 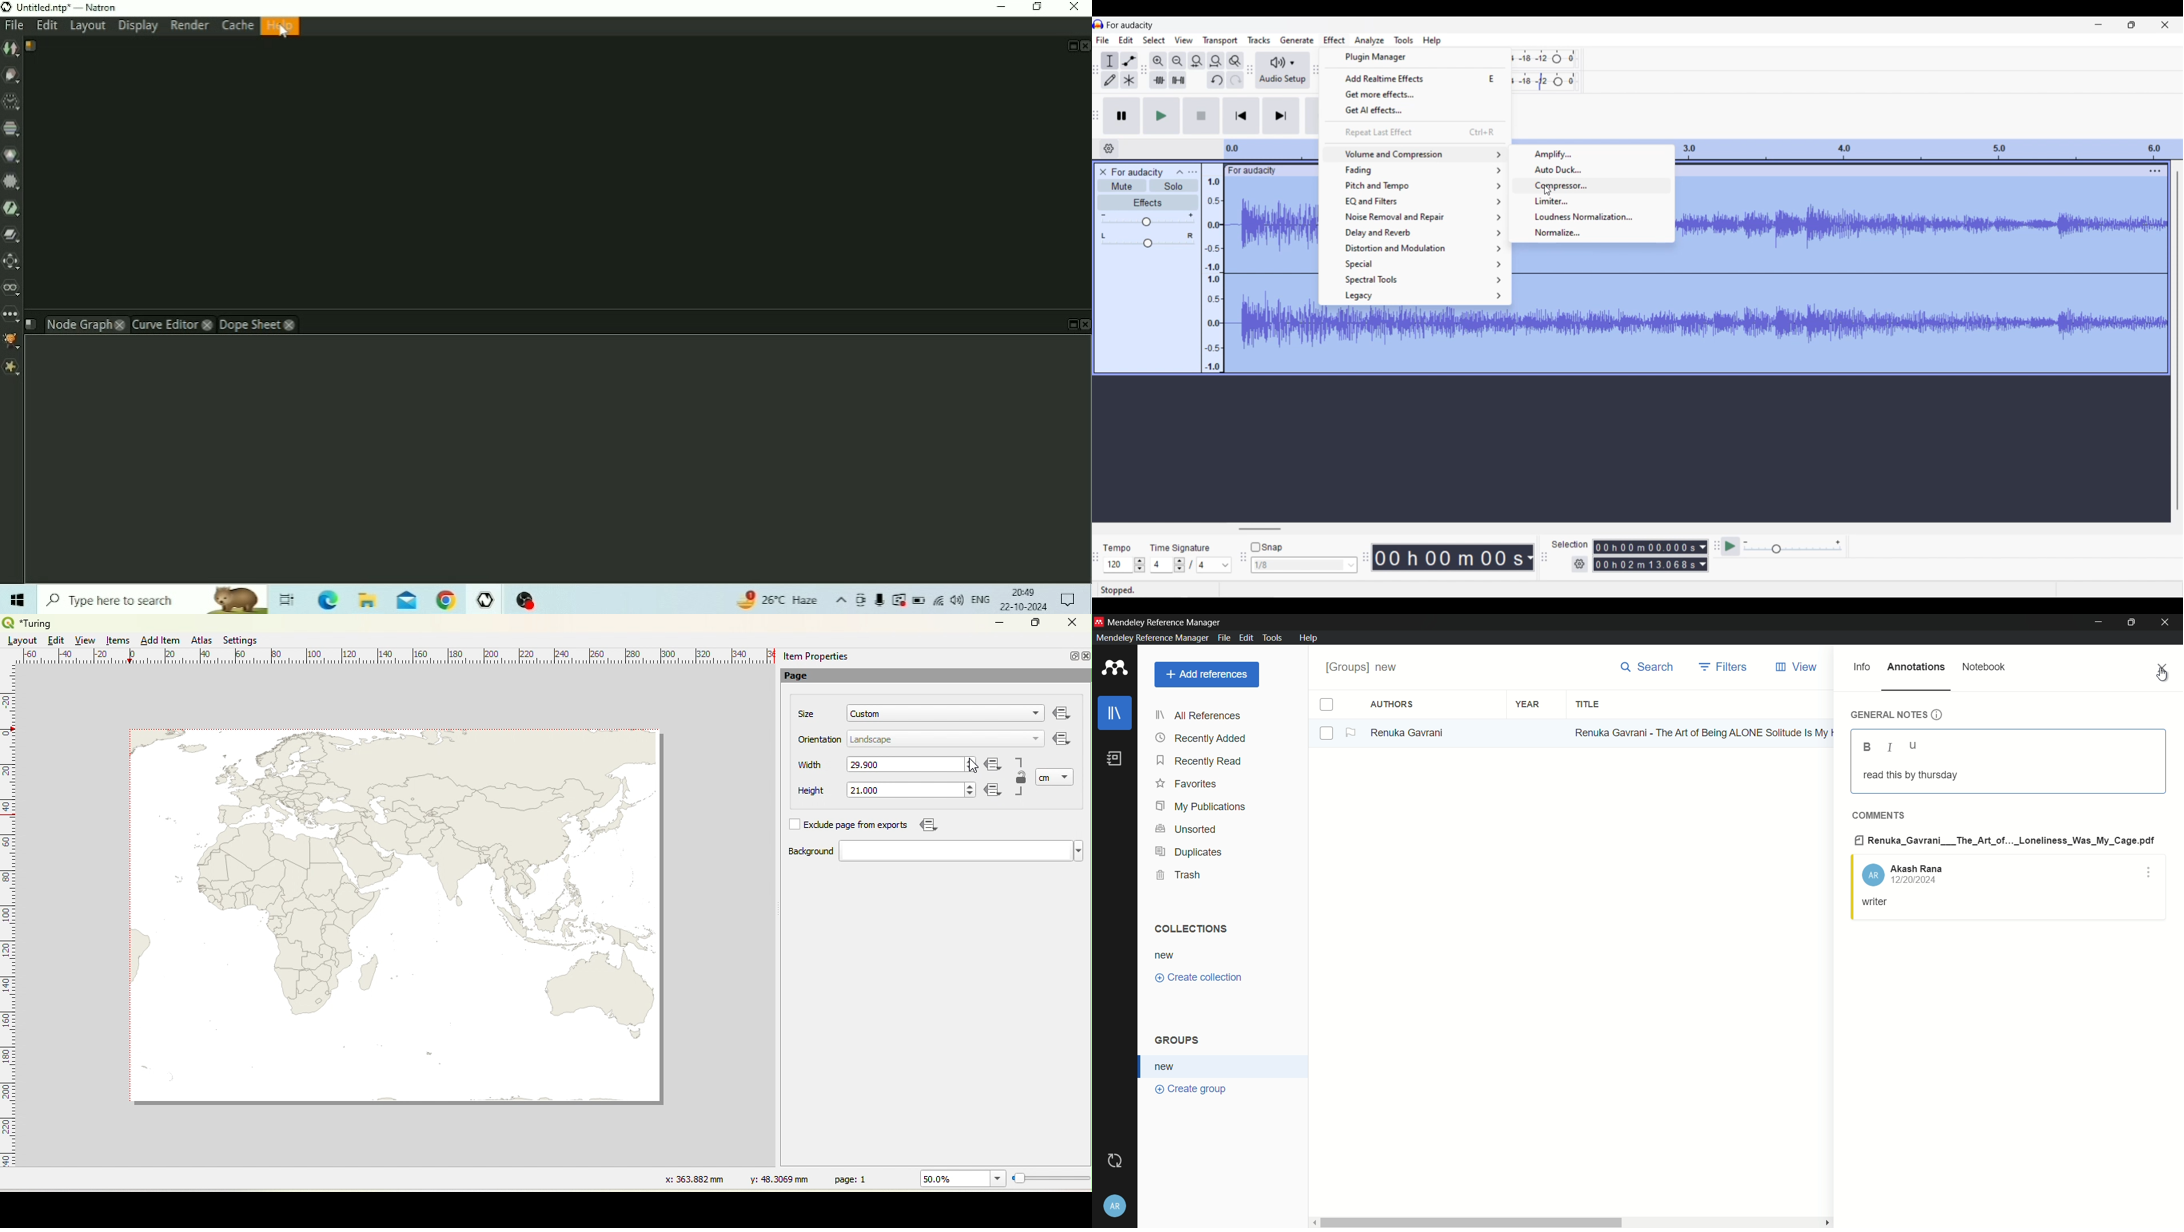 I want to click on Generate menu, so click(x=1297, y=39).